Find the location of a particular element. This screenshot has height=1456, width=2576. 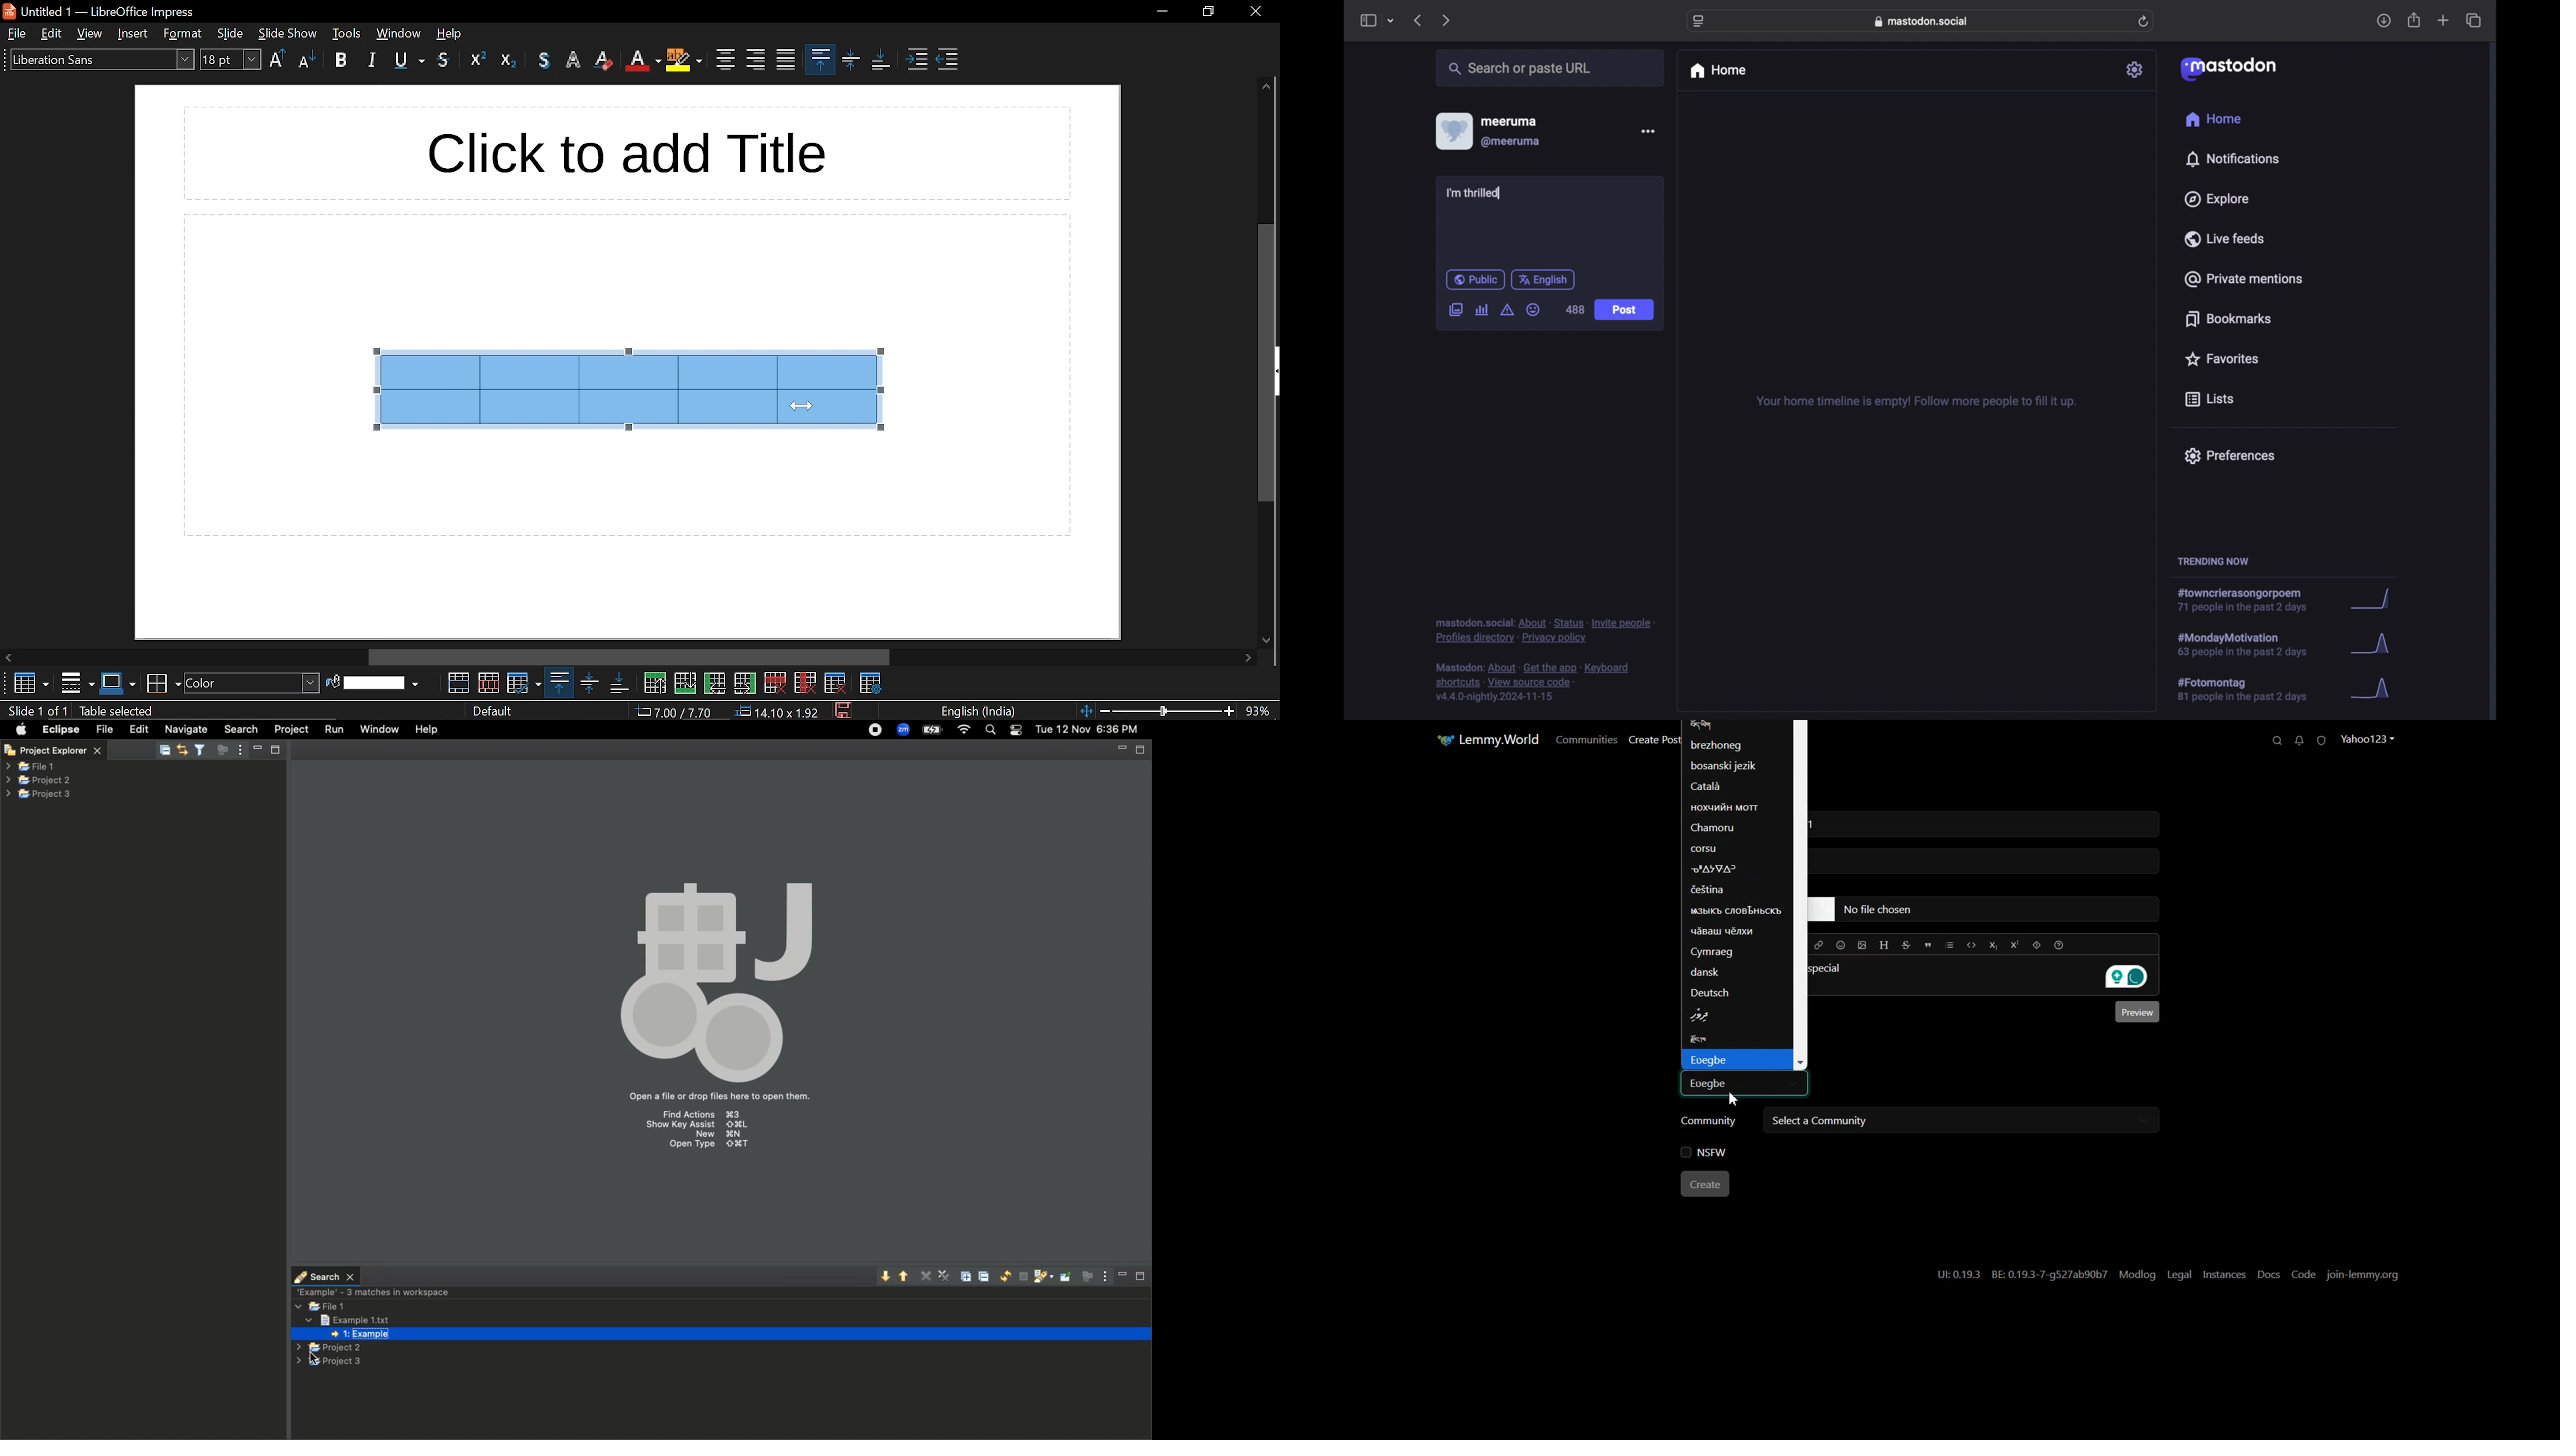

move up is located at coordinates (1266, 86).